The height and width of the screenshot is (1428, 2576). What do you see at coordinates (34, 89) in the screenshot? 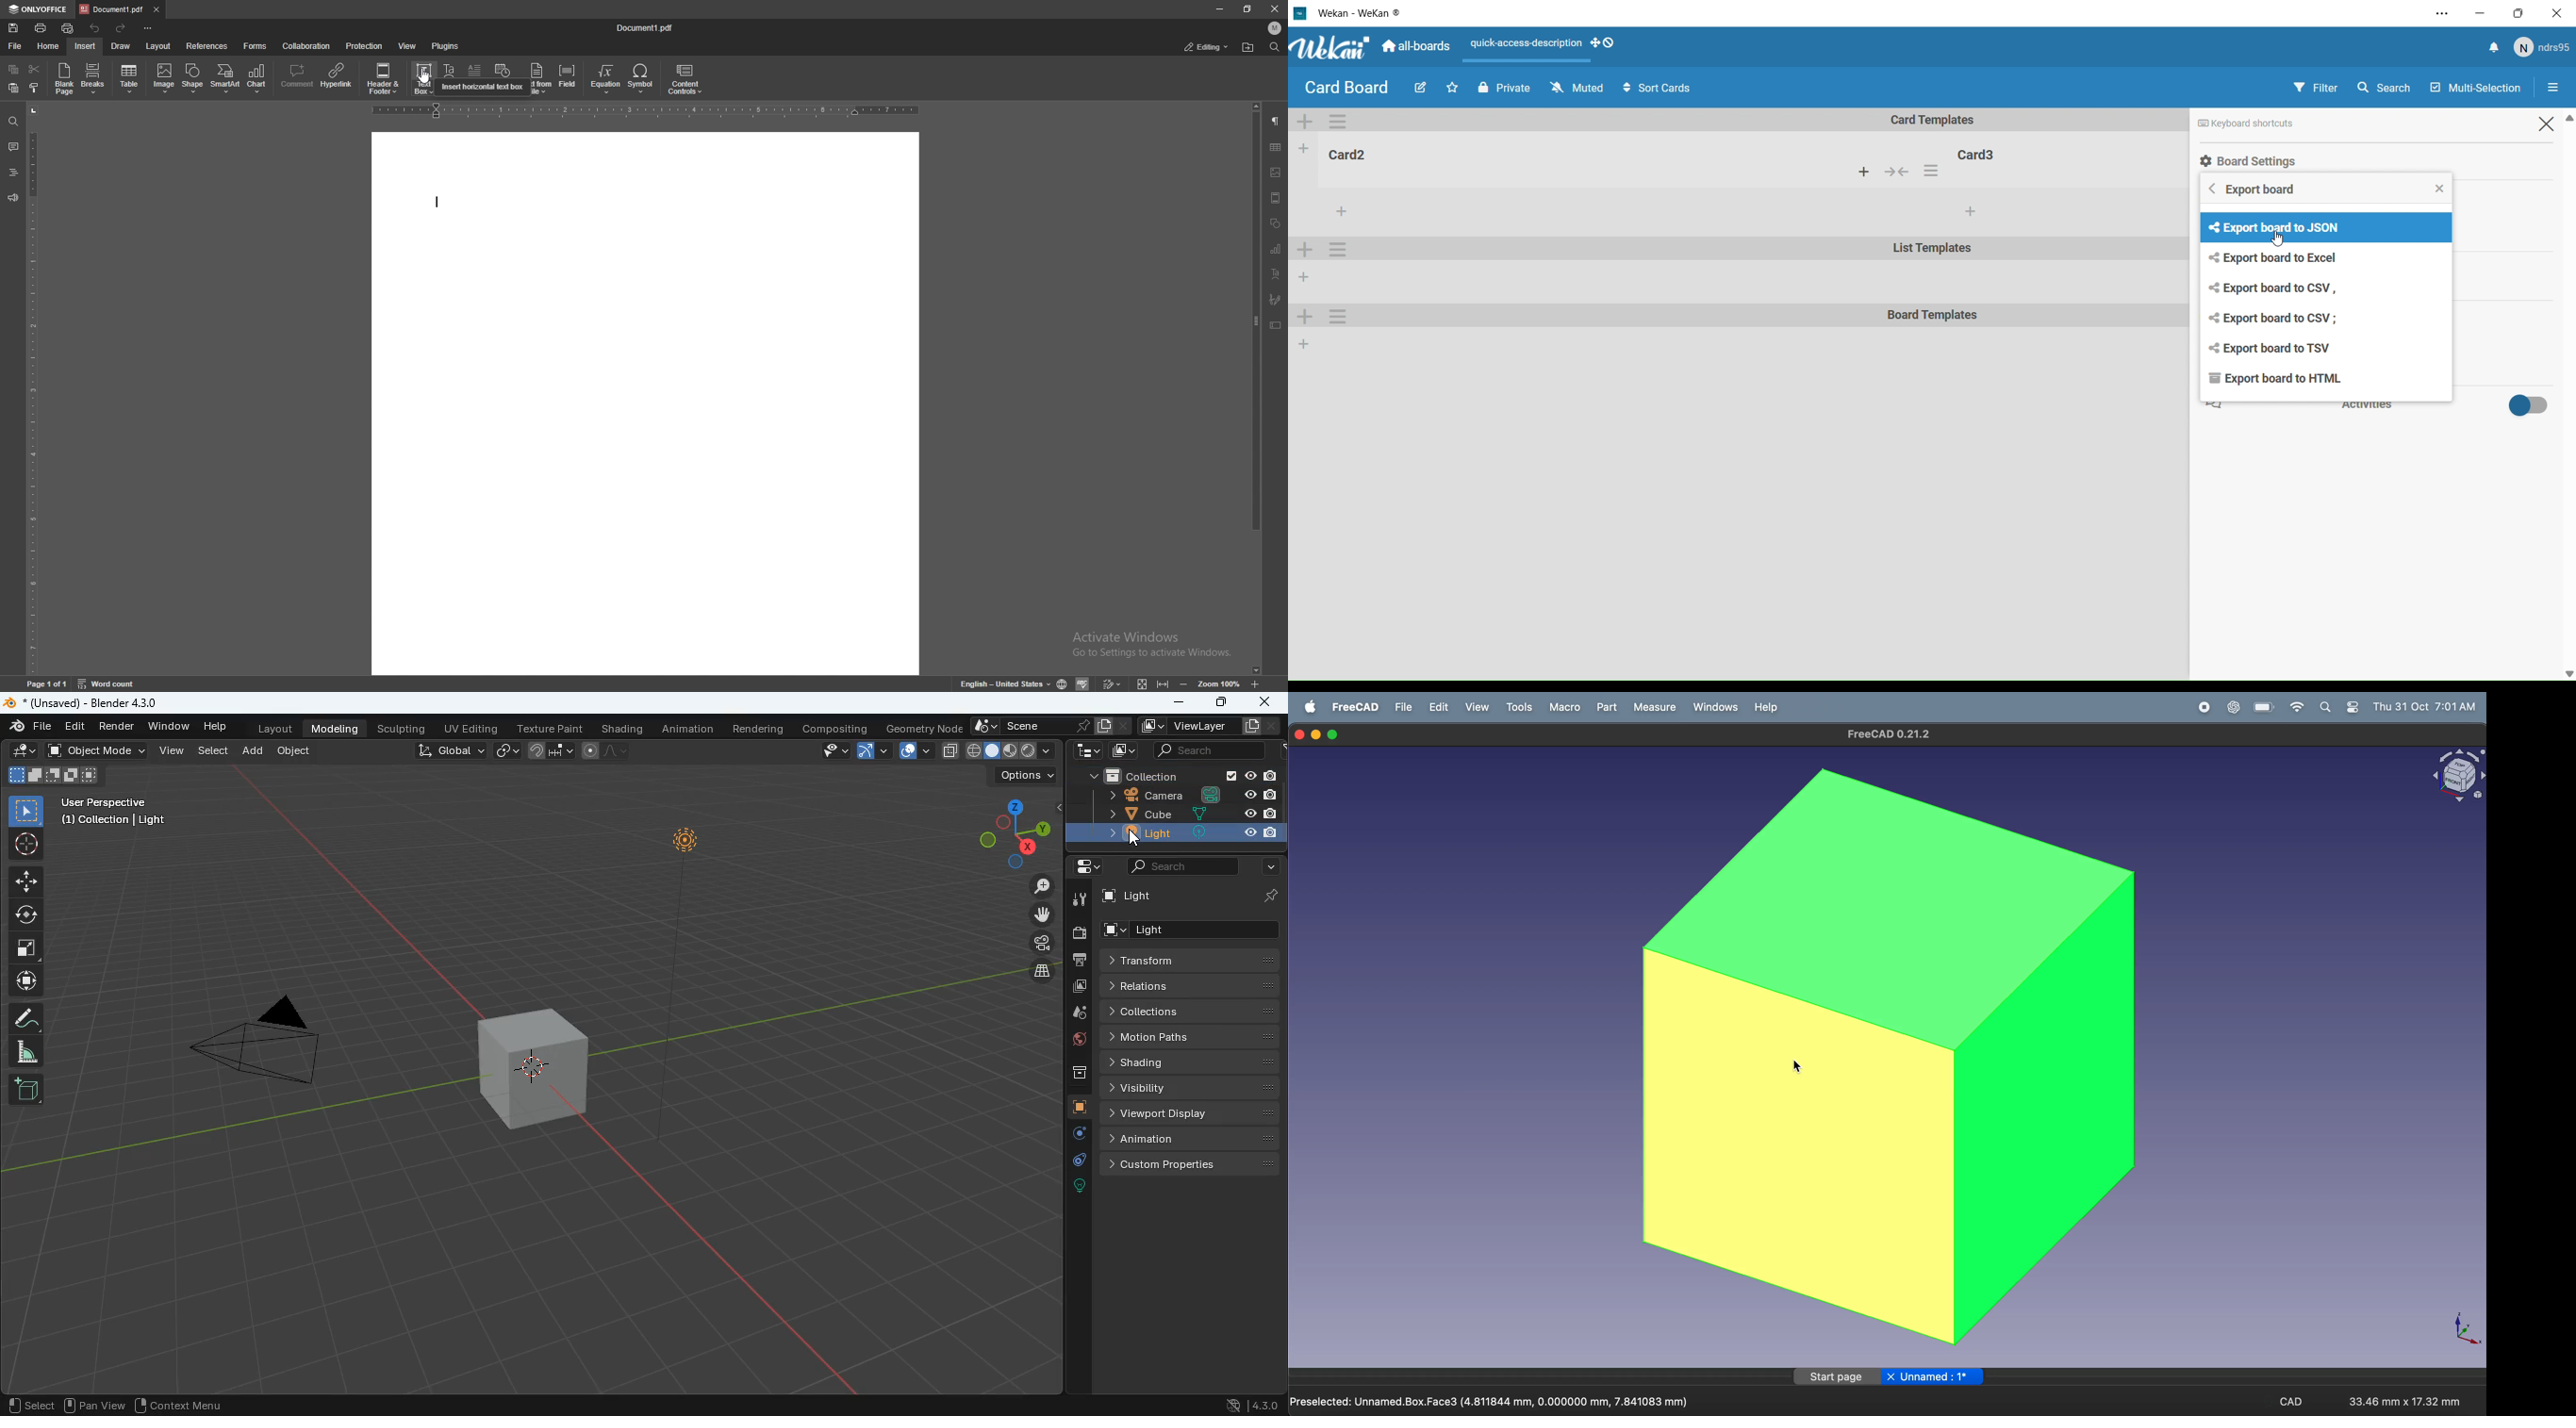
I see `copy style` at bounding box center [34, 89].